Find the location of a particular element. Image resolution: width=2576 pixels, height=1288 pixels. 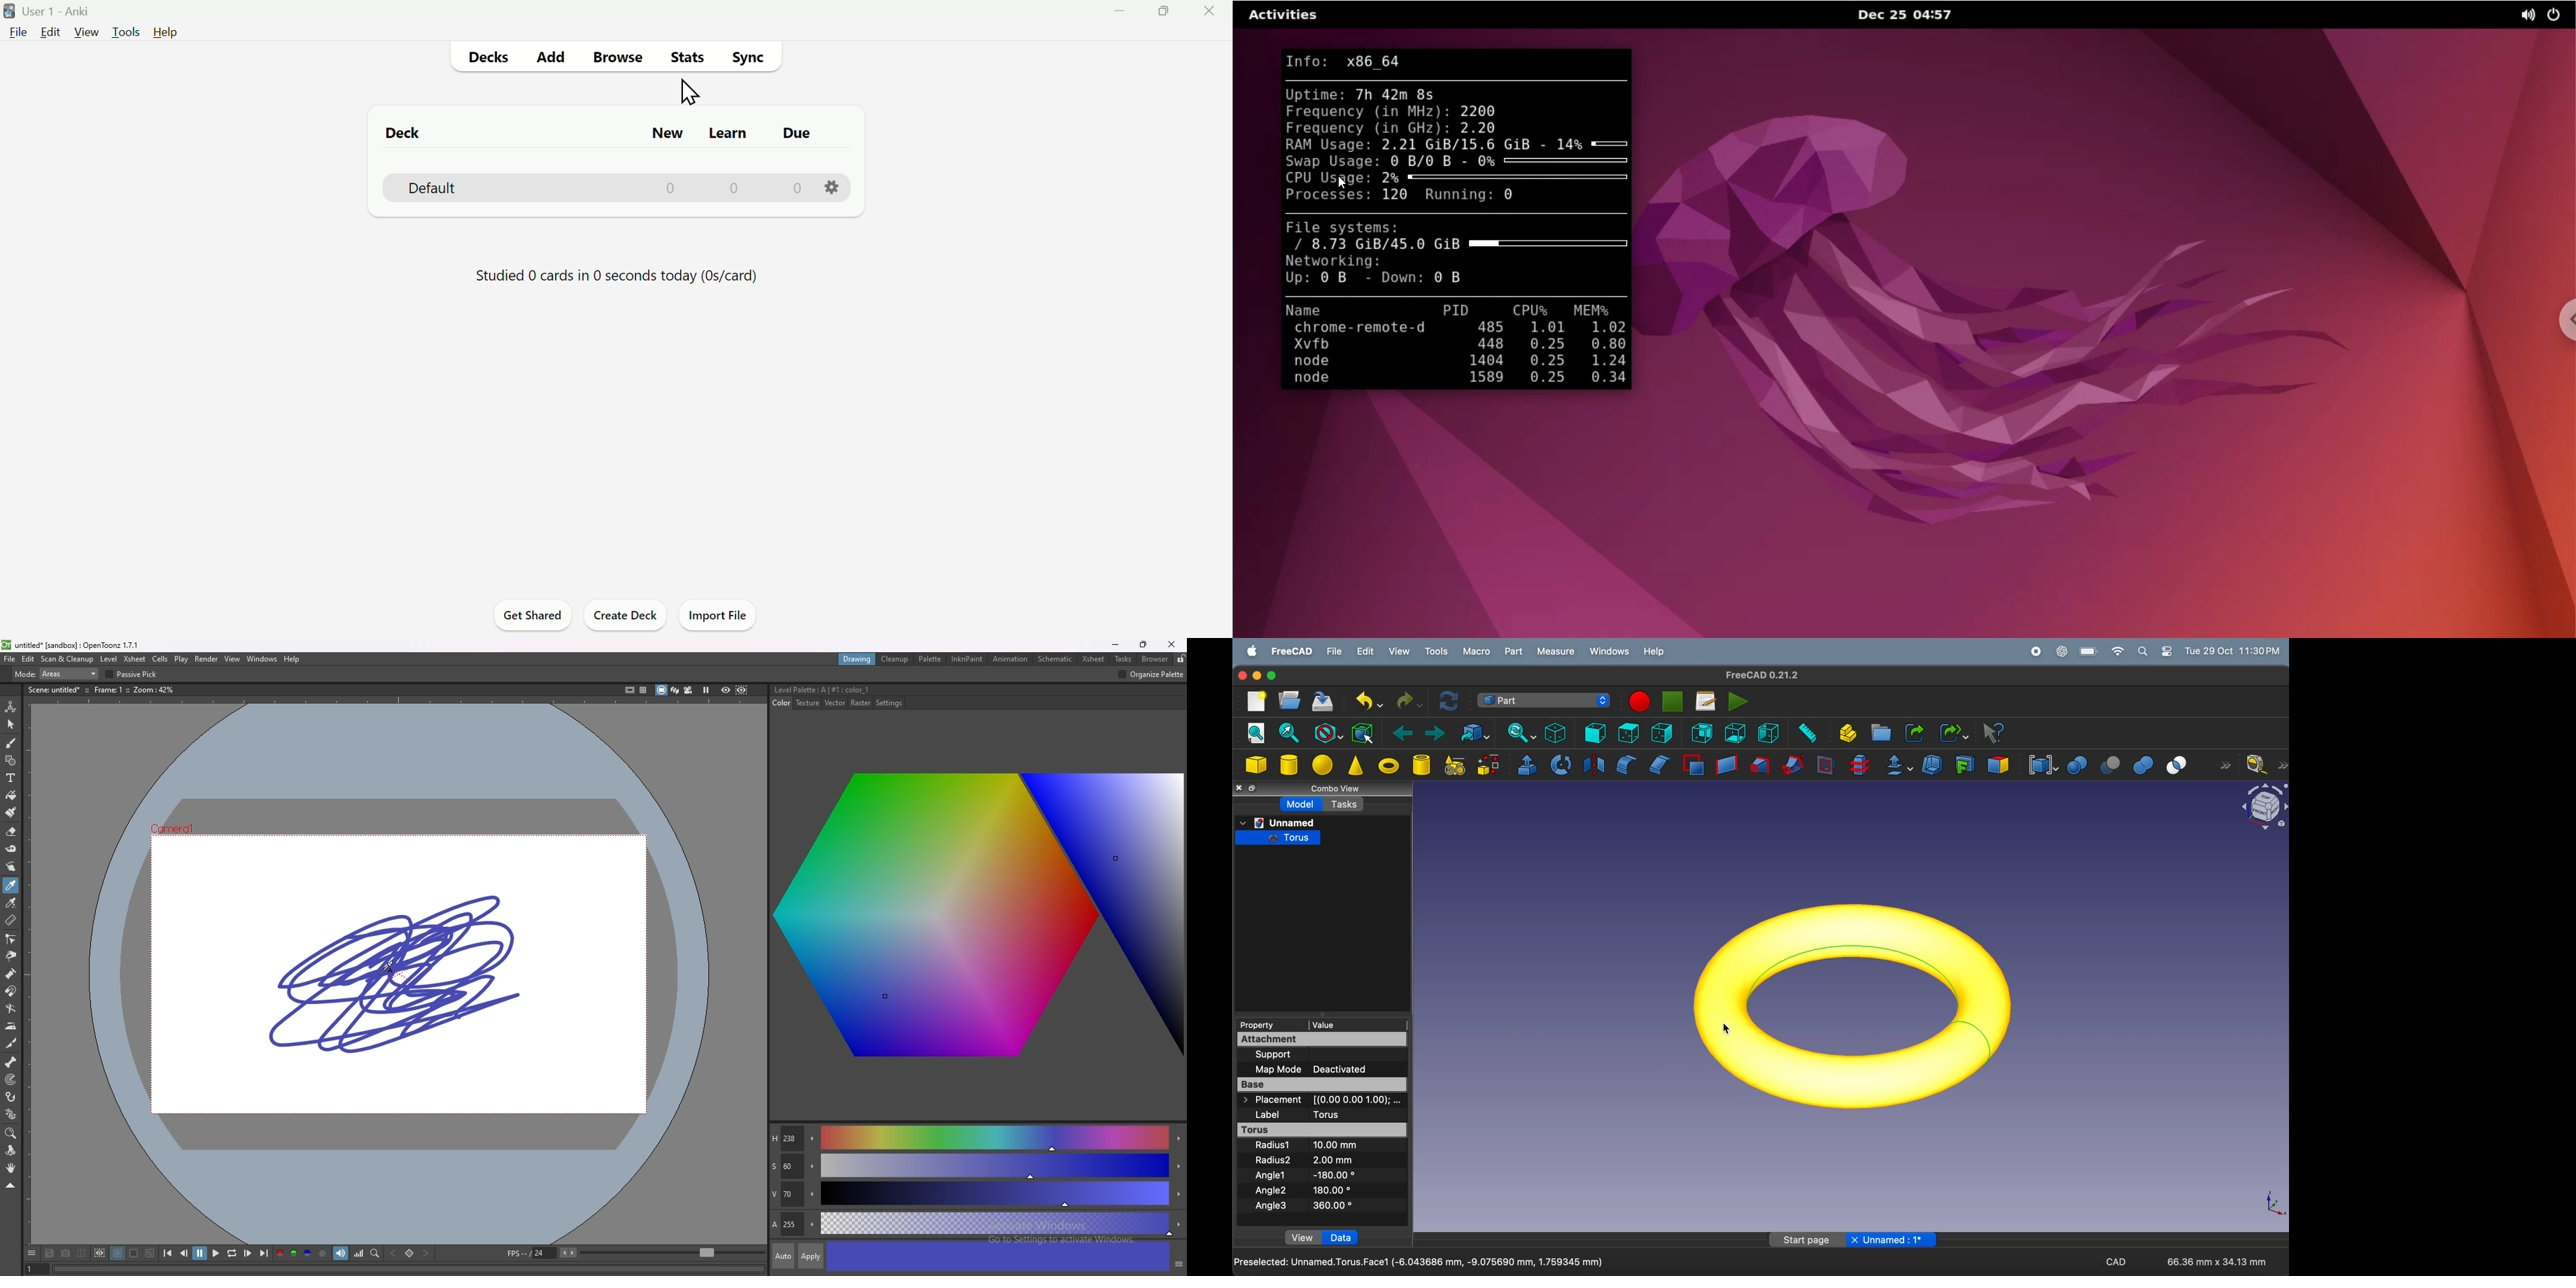

windows is located at coordinates (1609, 651).